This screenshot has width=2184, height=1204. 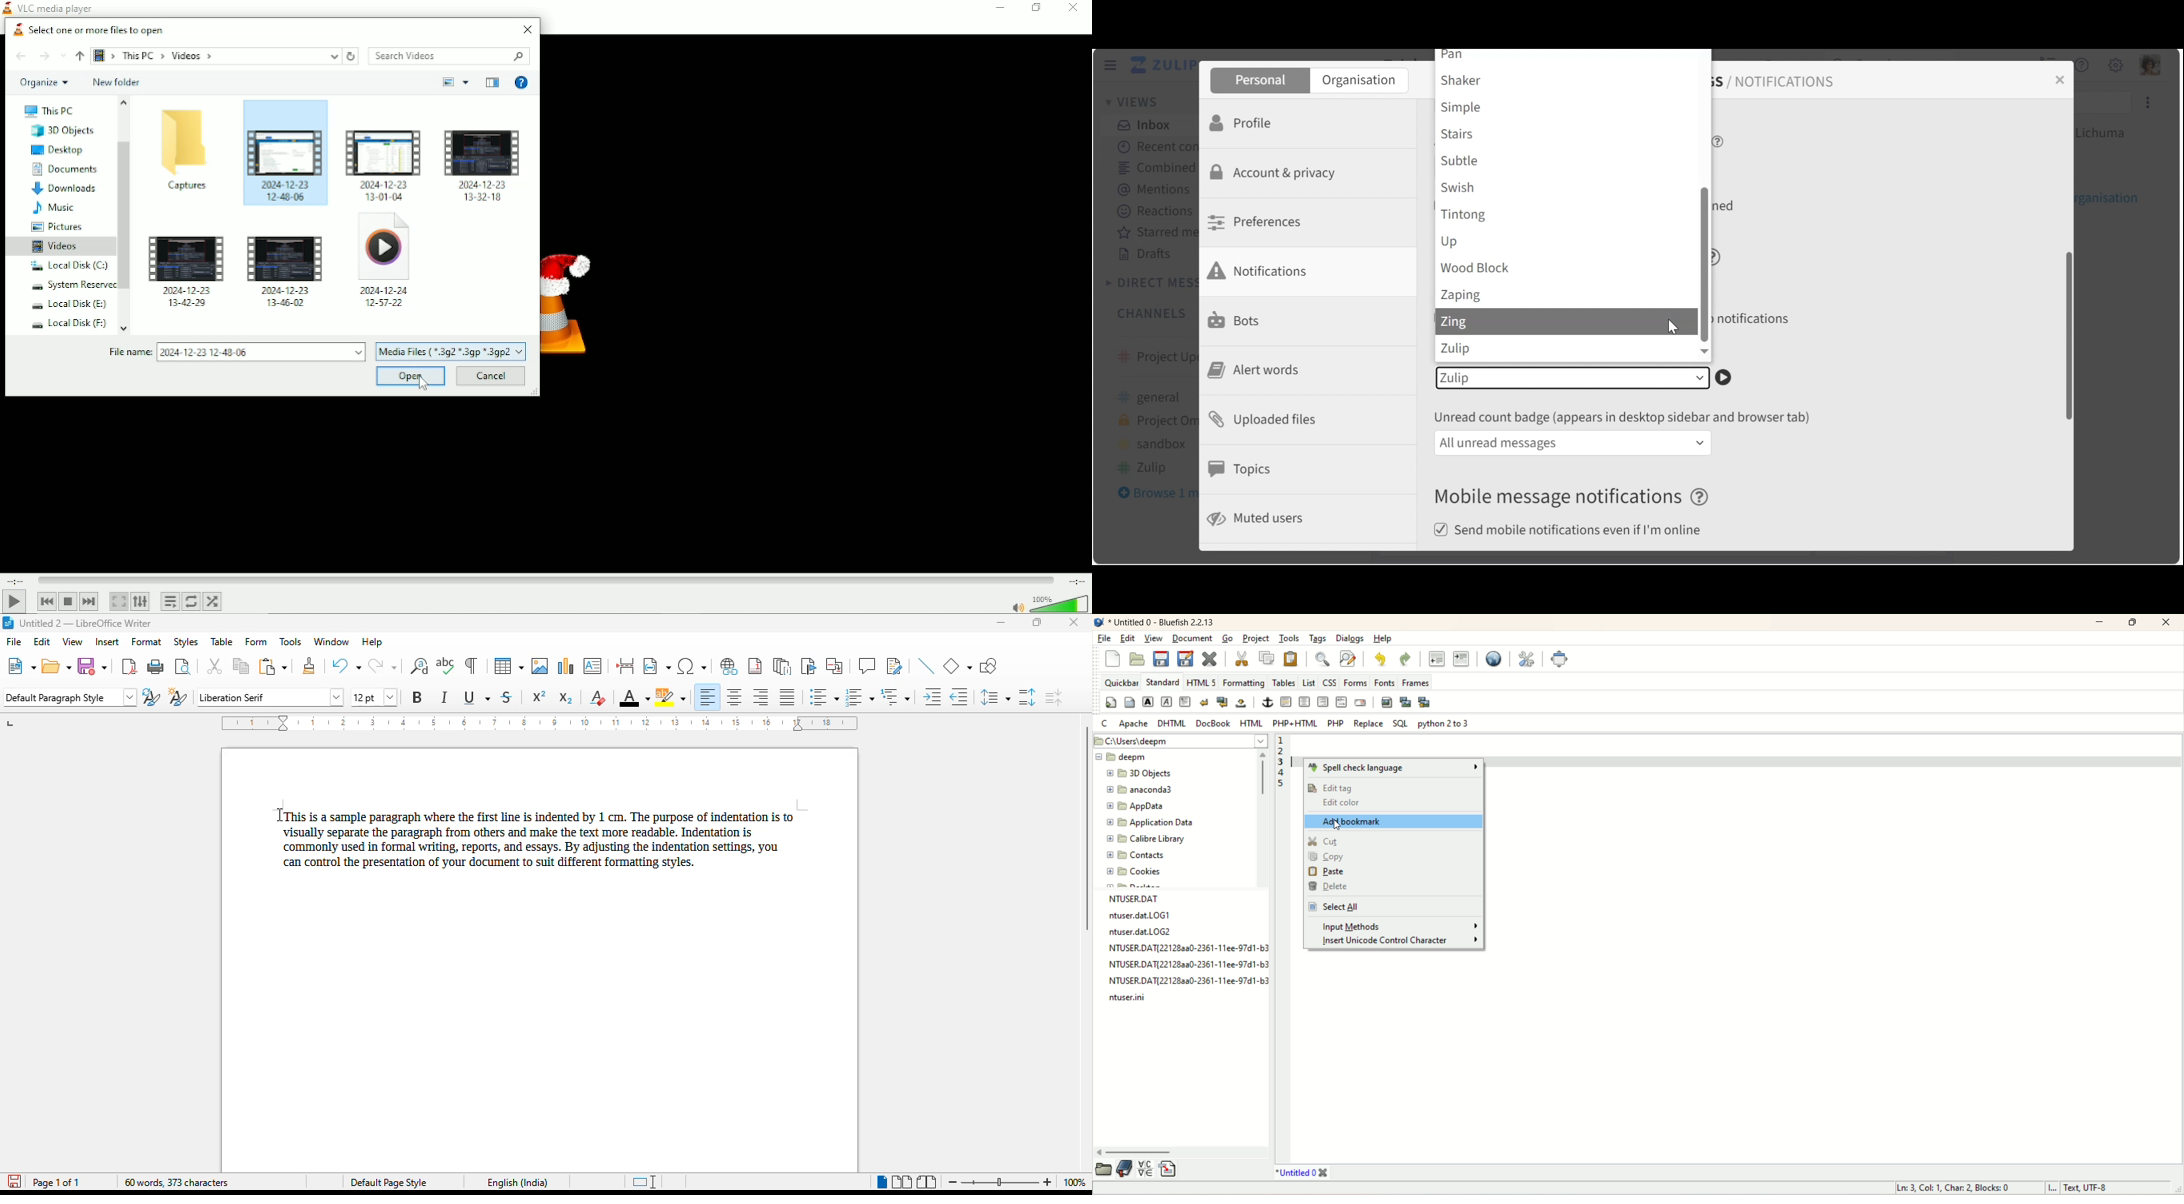 What do you see at coordinates (68, 601) in the screenshot?
I see `Stop playback` at bounding box center [68, 601].